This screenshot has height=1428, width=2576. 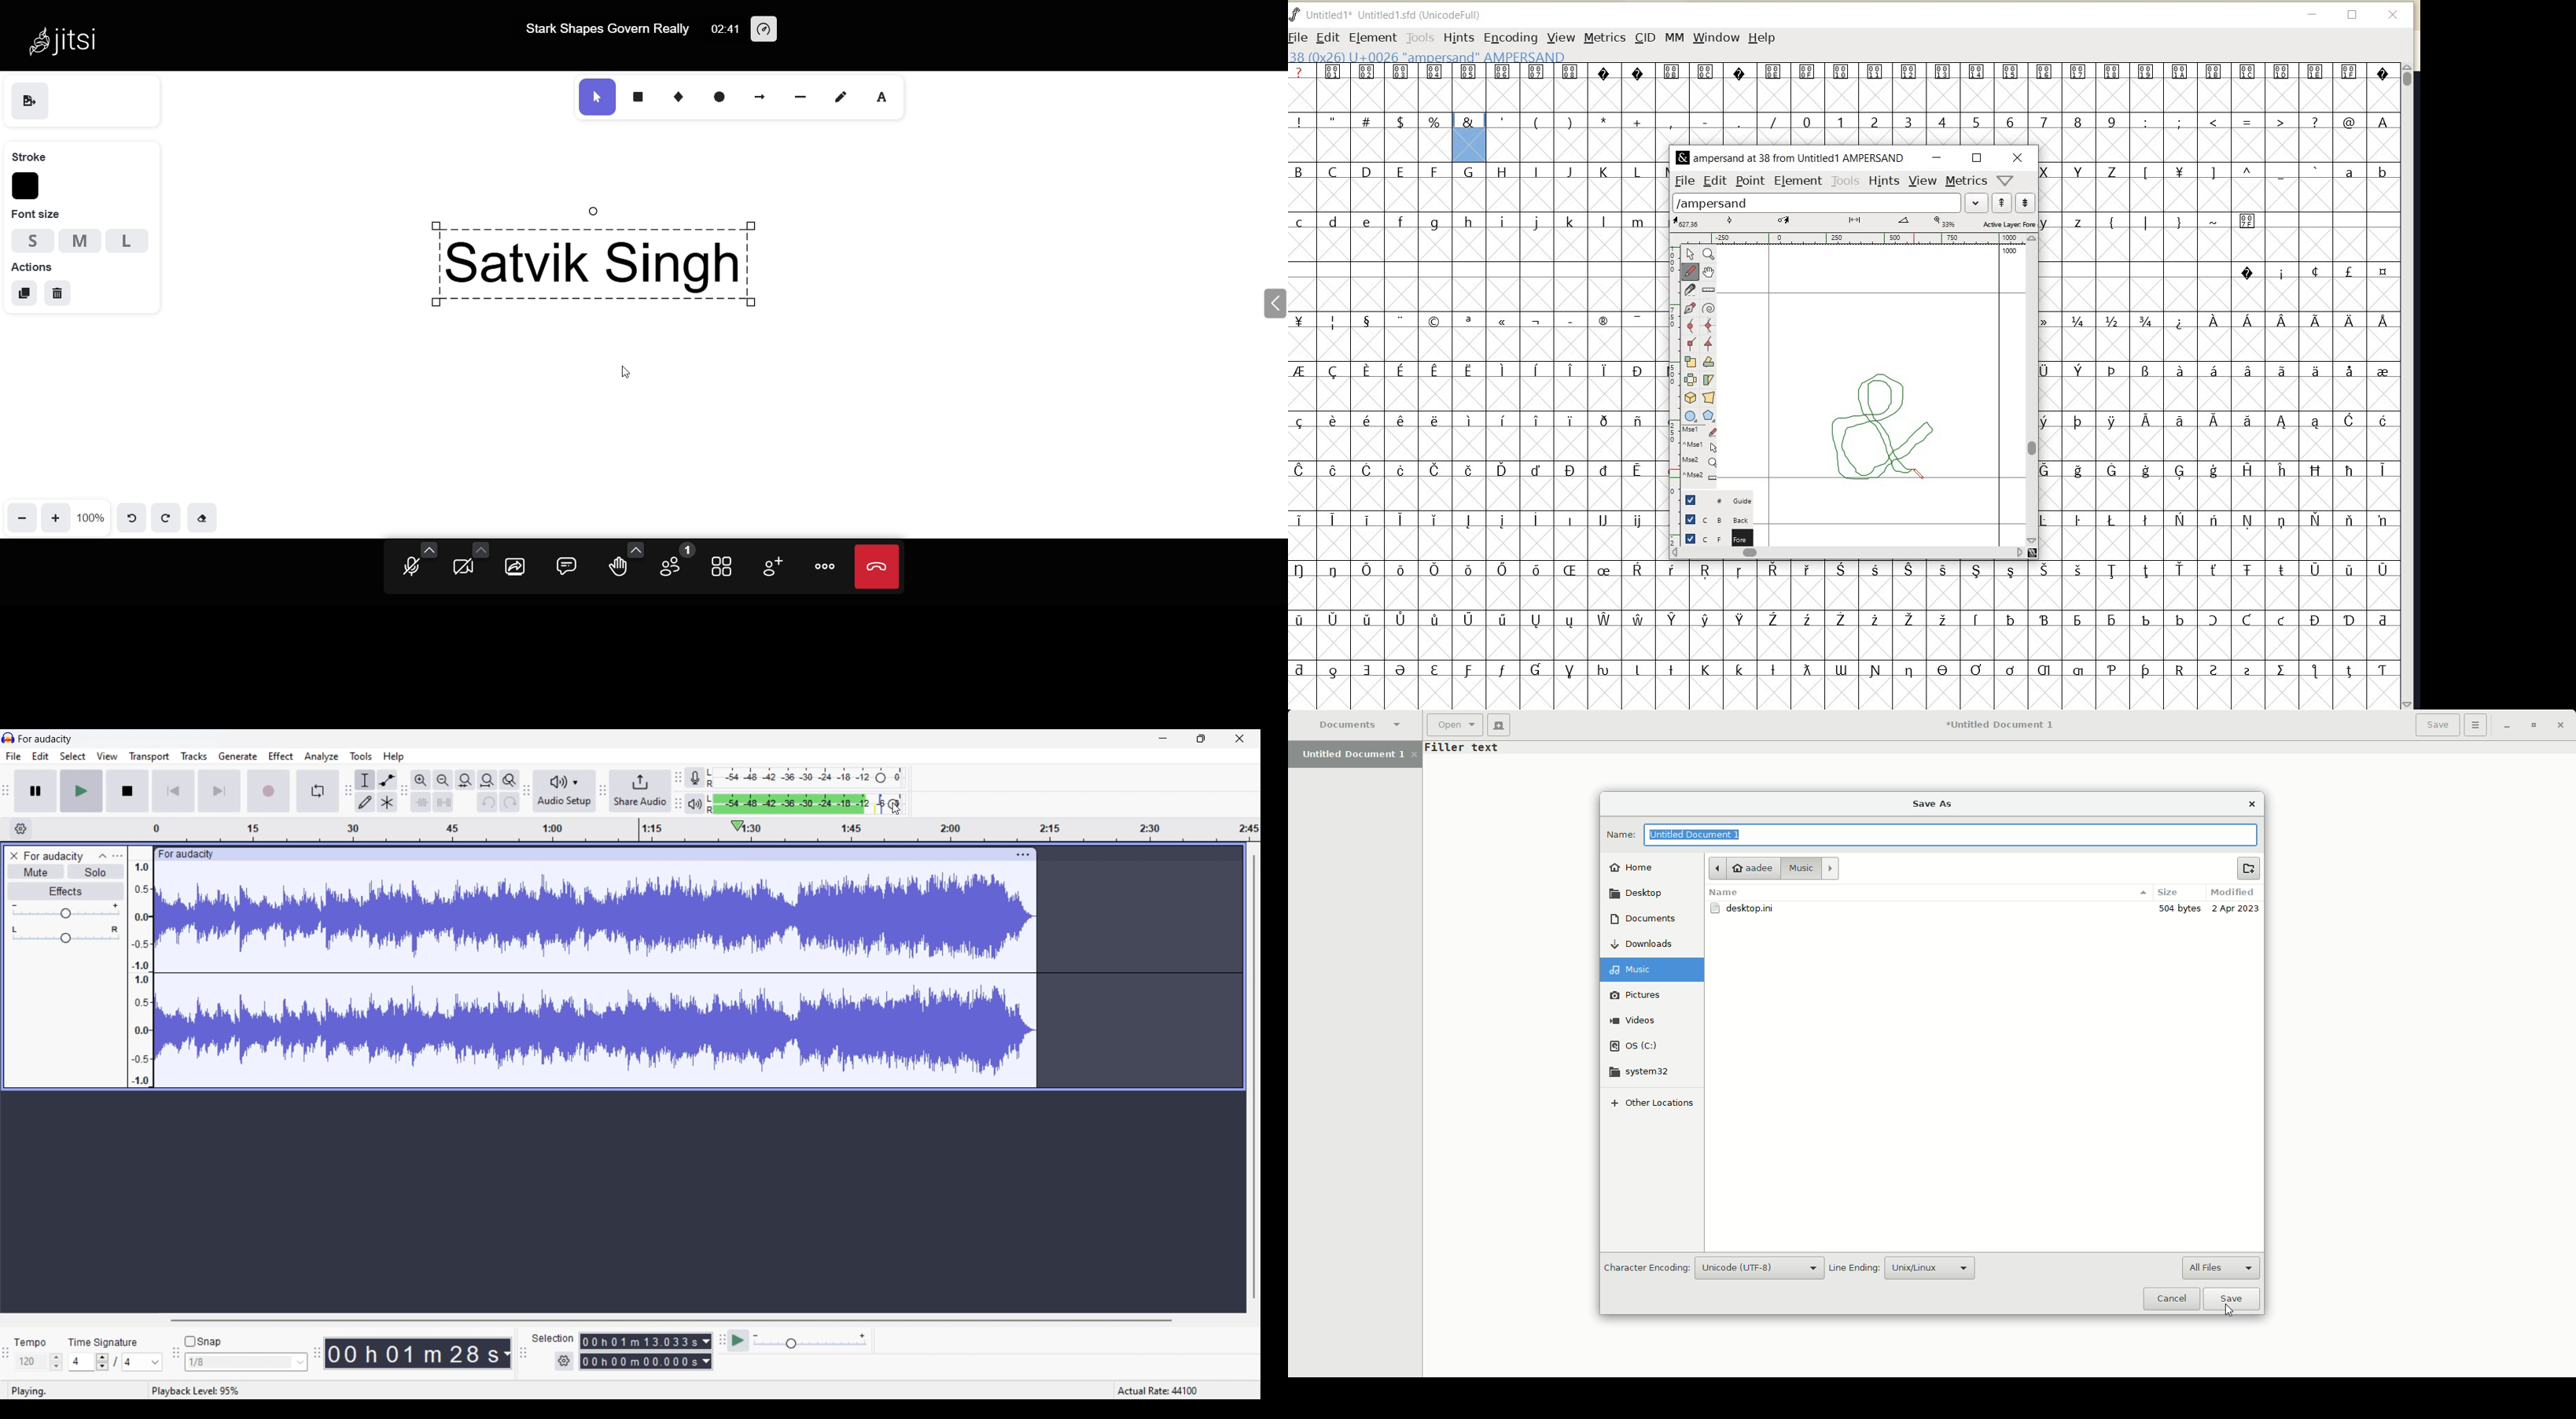 I want to click on FILE, so click(x=1299, y=38).